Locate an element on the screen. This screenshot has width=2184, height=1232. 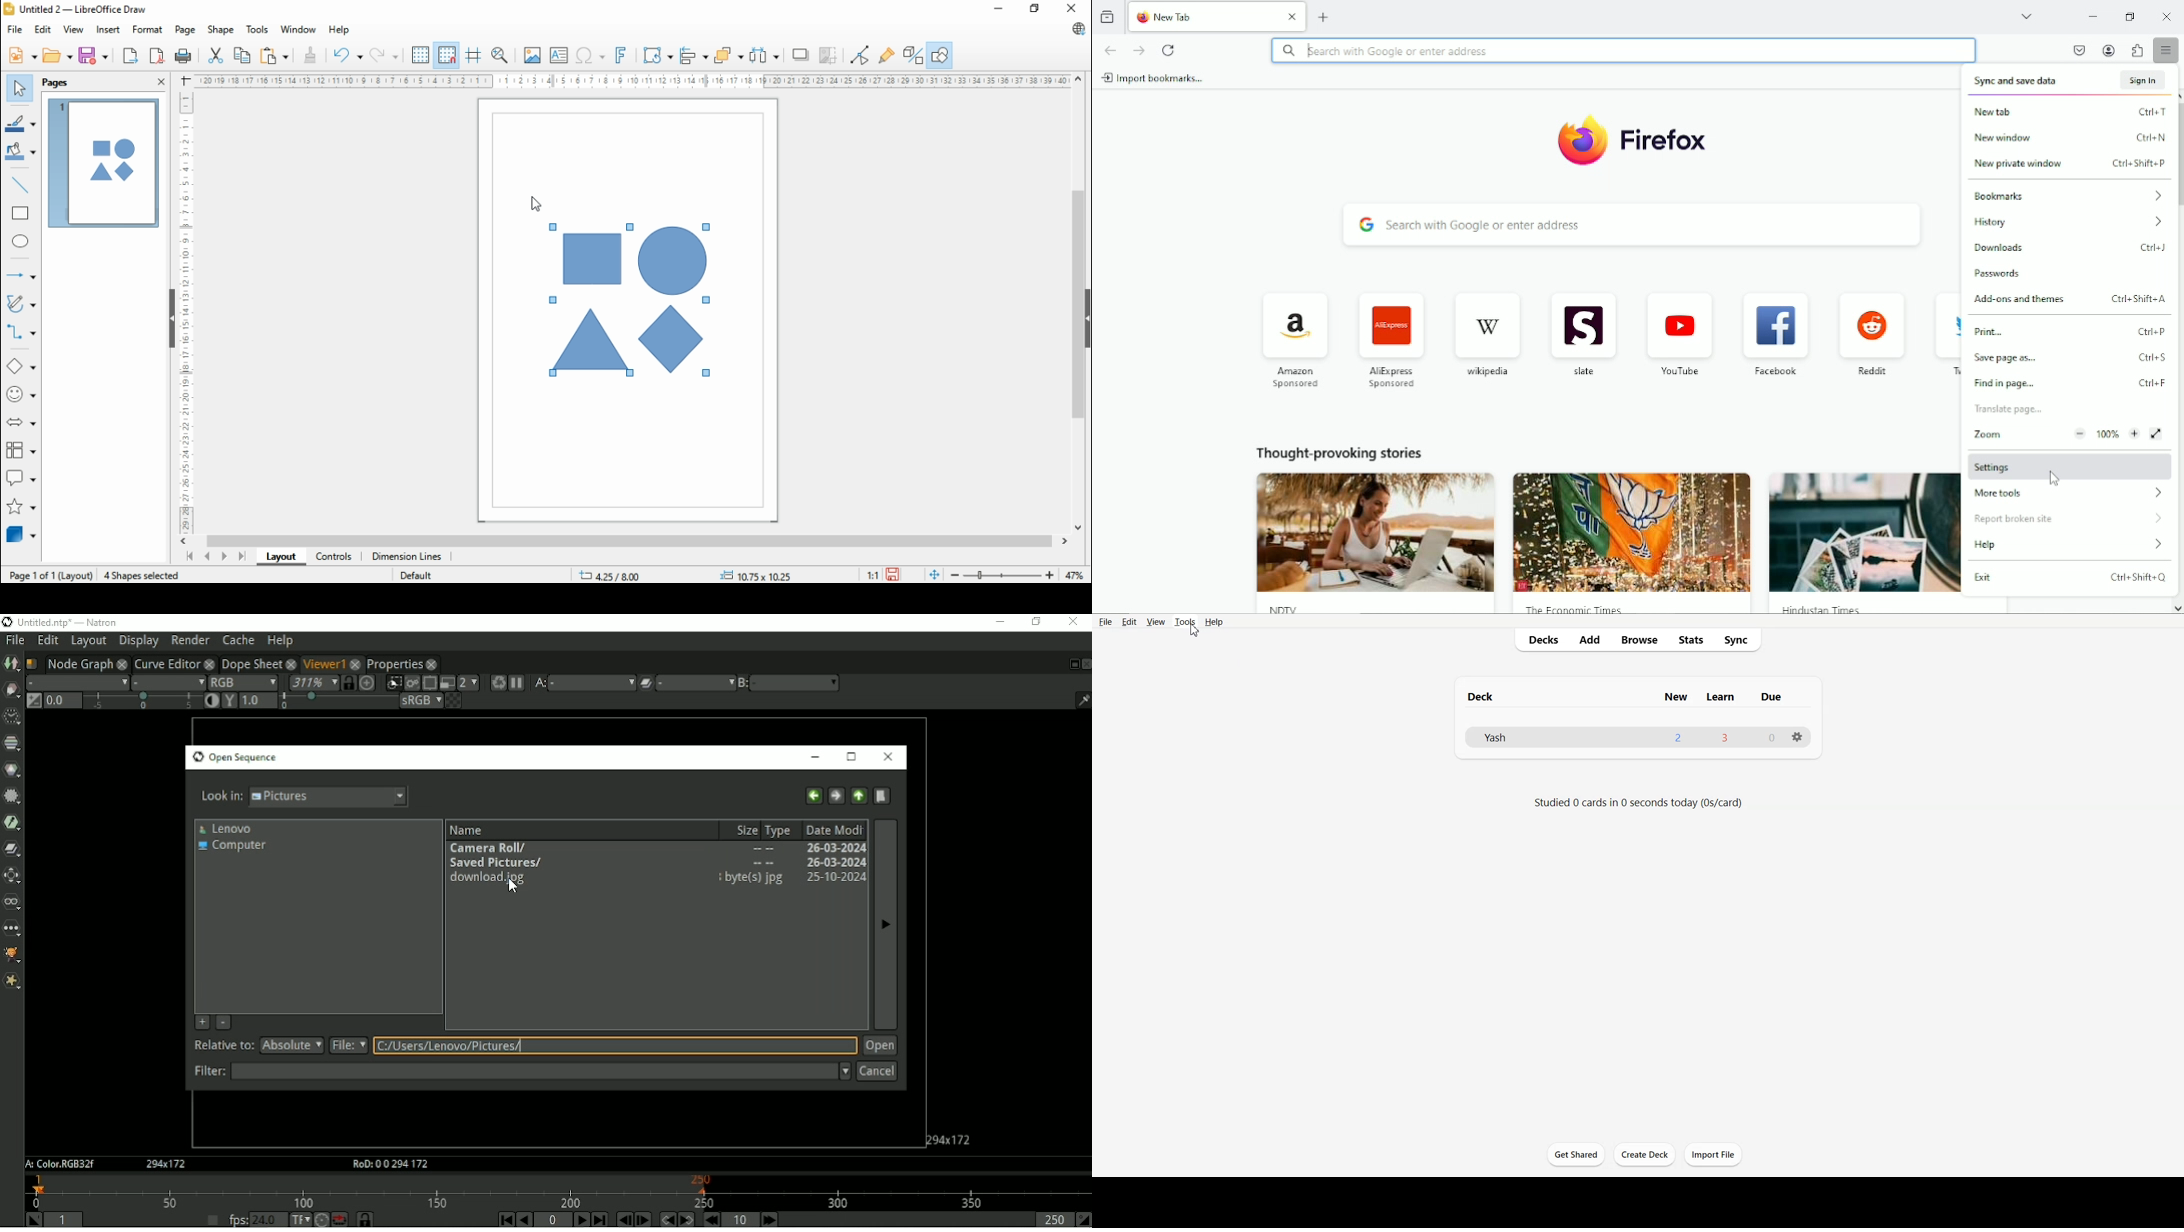
Hindustan Times is located at coordinates (1865, 605).